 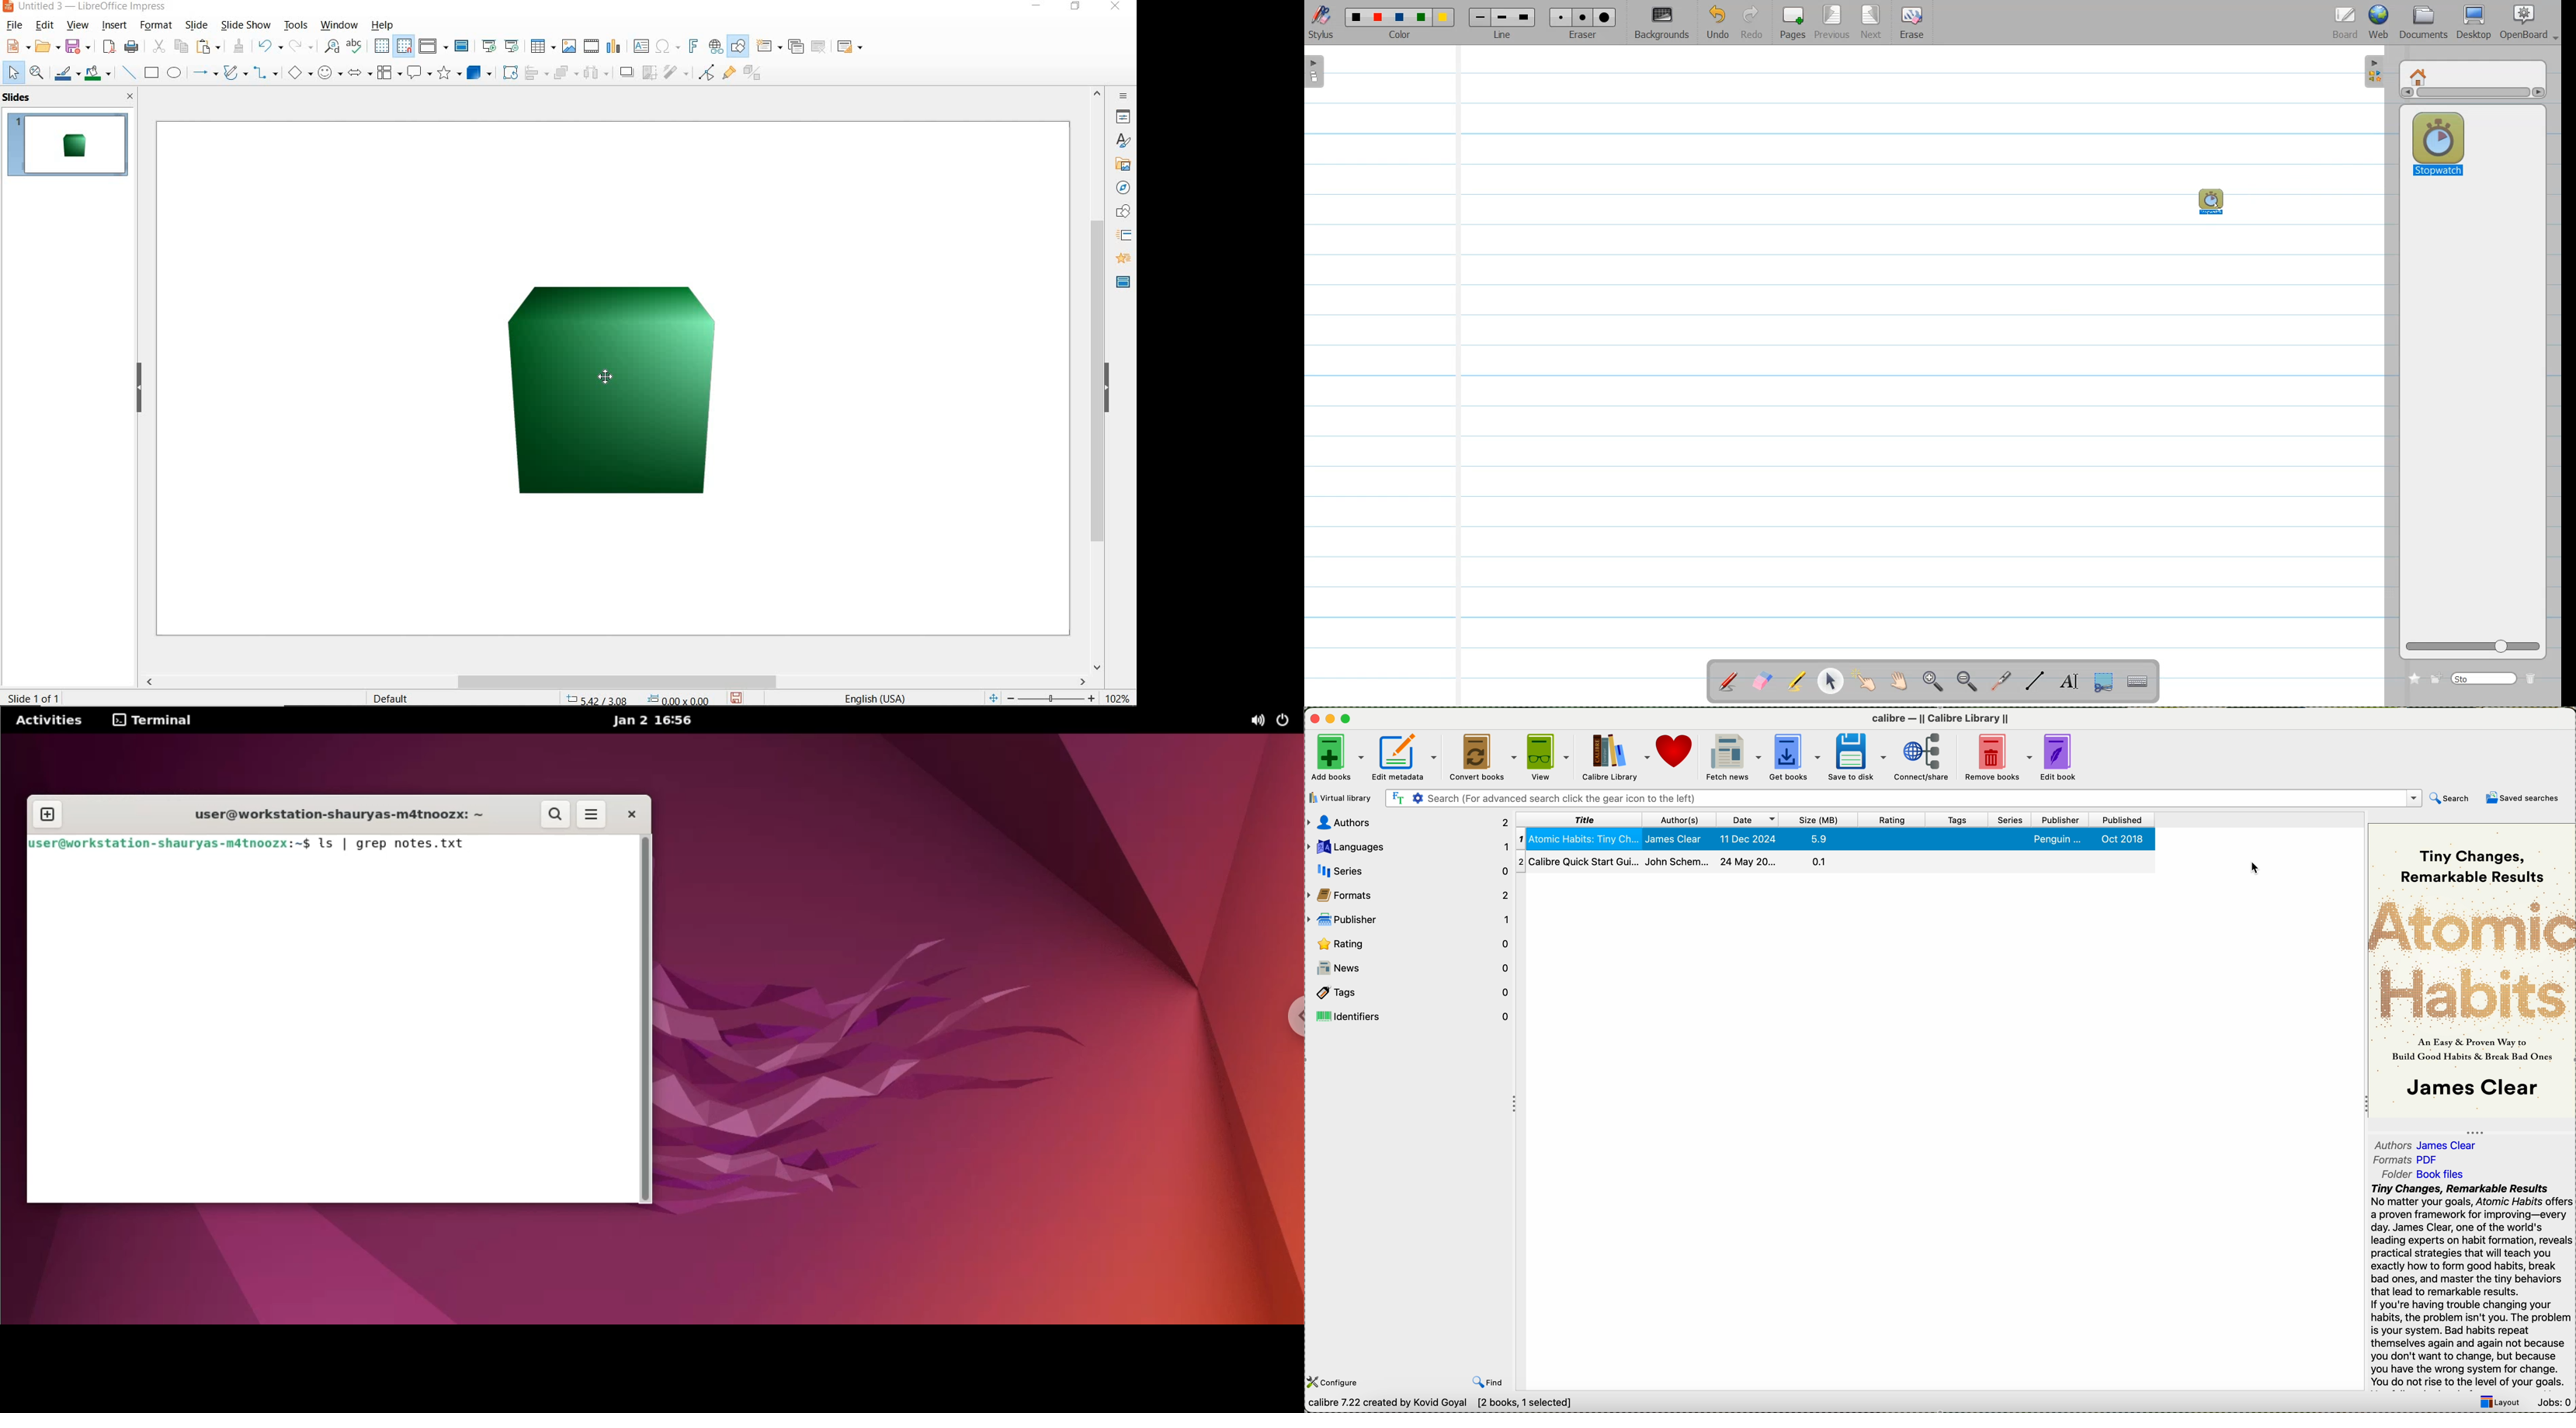 I want to click on search, so click(x=2451, y=799).